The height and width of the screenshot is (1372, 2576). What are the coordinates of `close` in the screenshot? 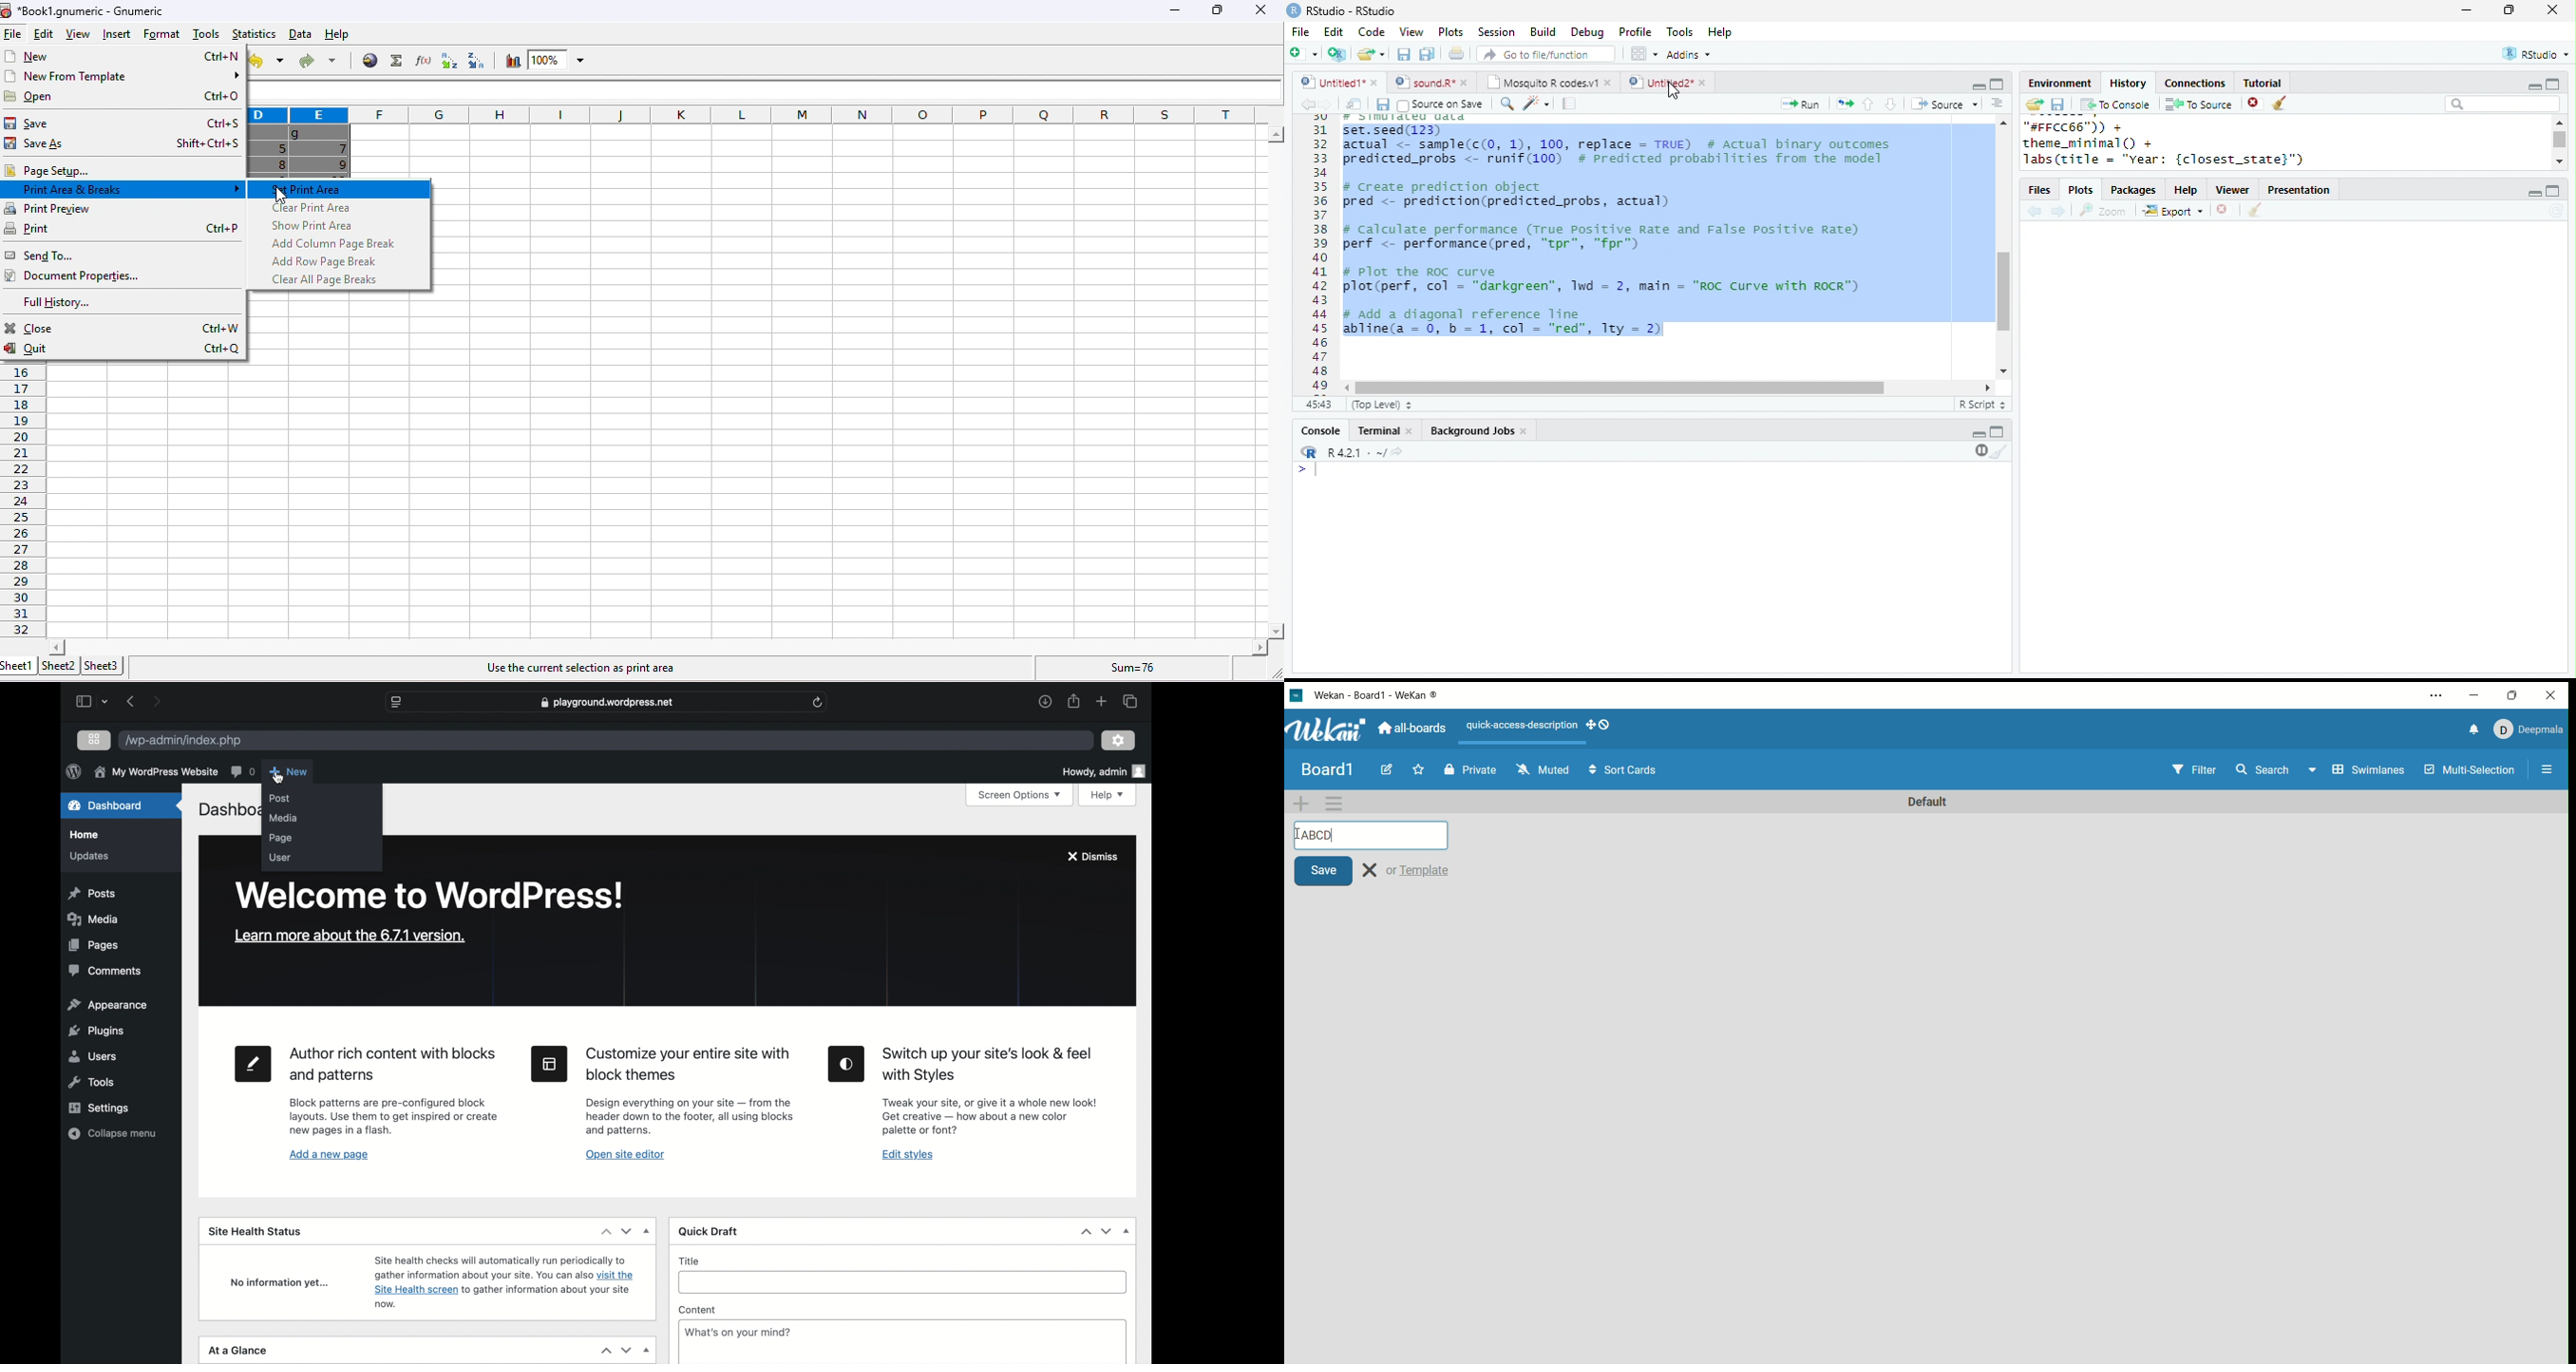 It's located at (1526, 432).